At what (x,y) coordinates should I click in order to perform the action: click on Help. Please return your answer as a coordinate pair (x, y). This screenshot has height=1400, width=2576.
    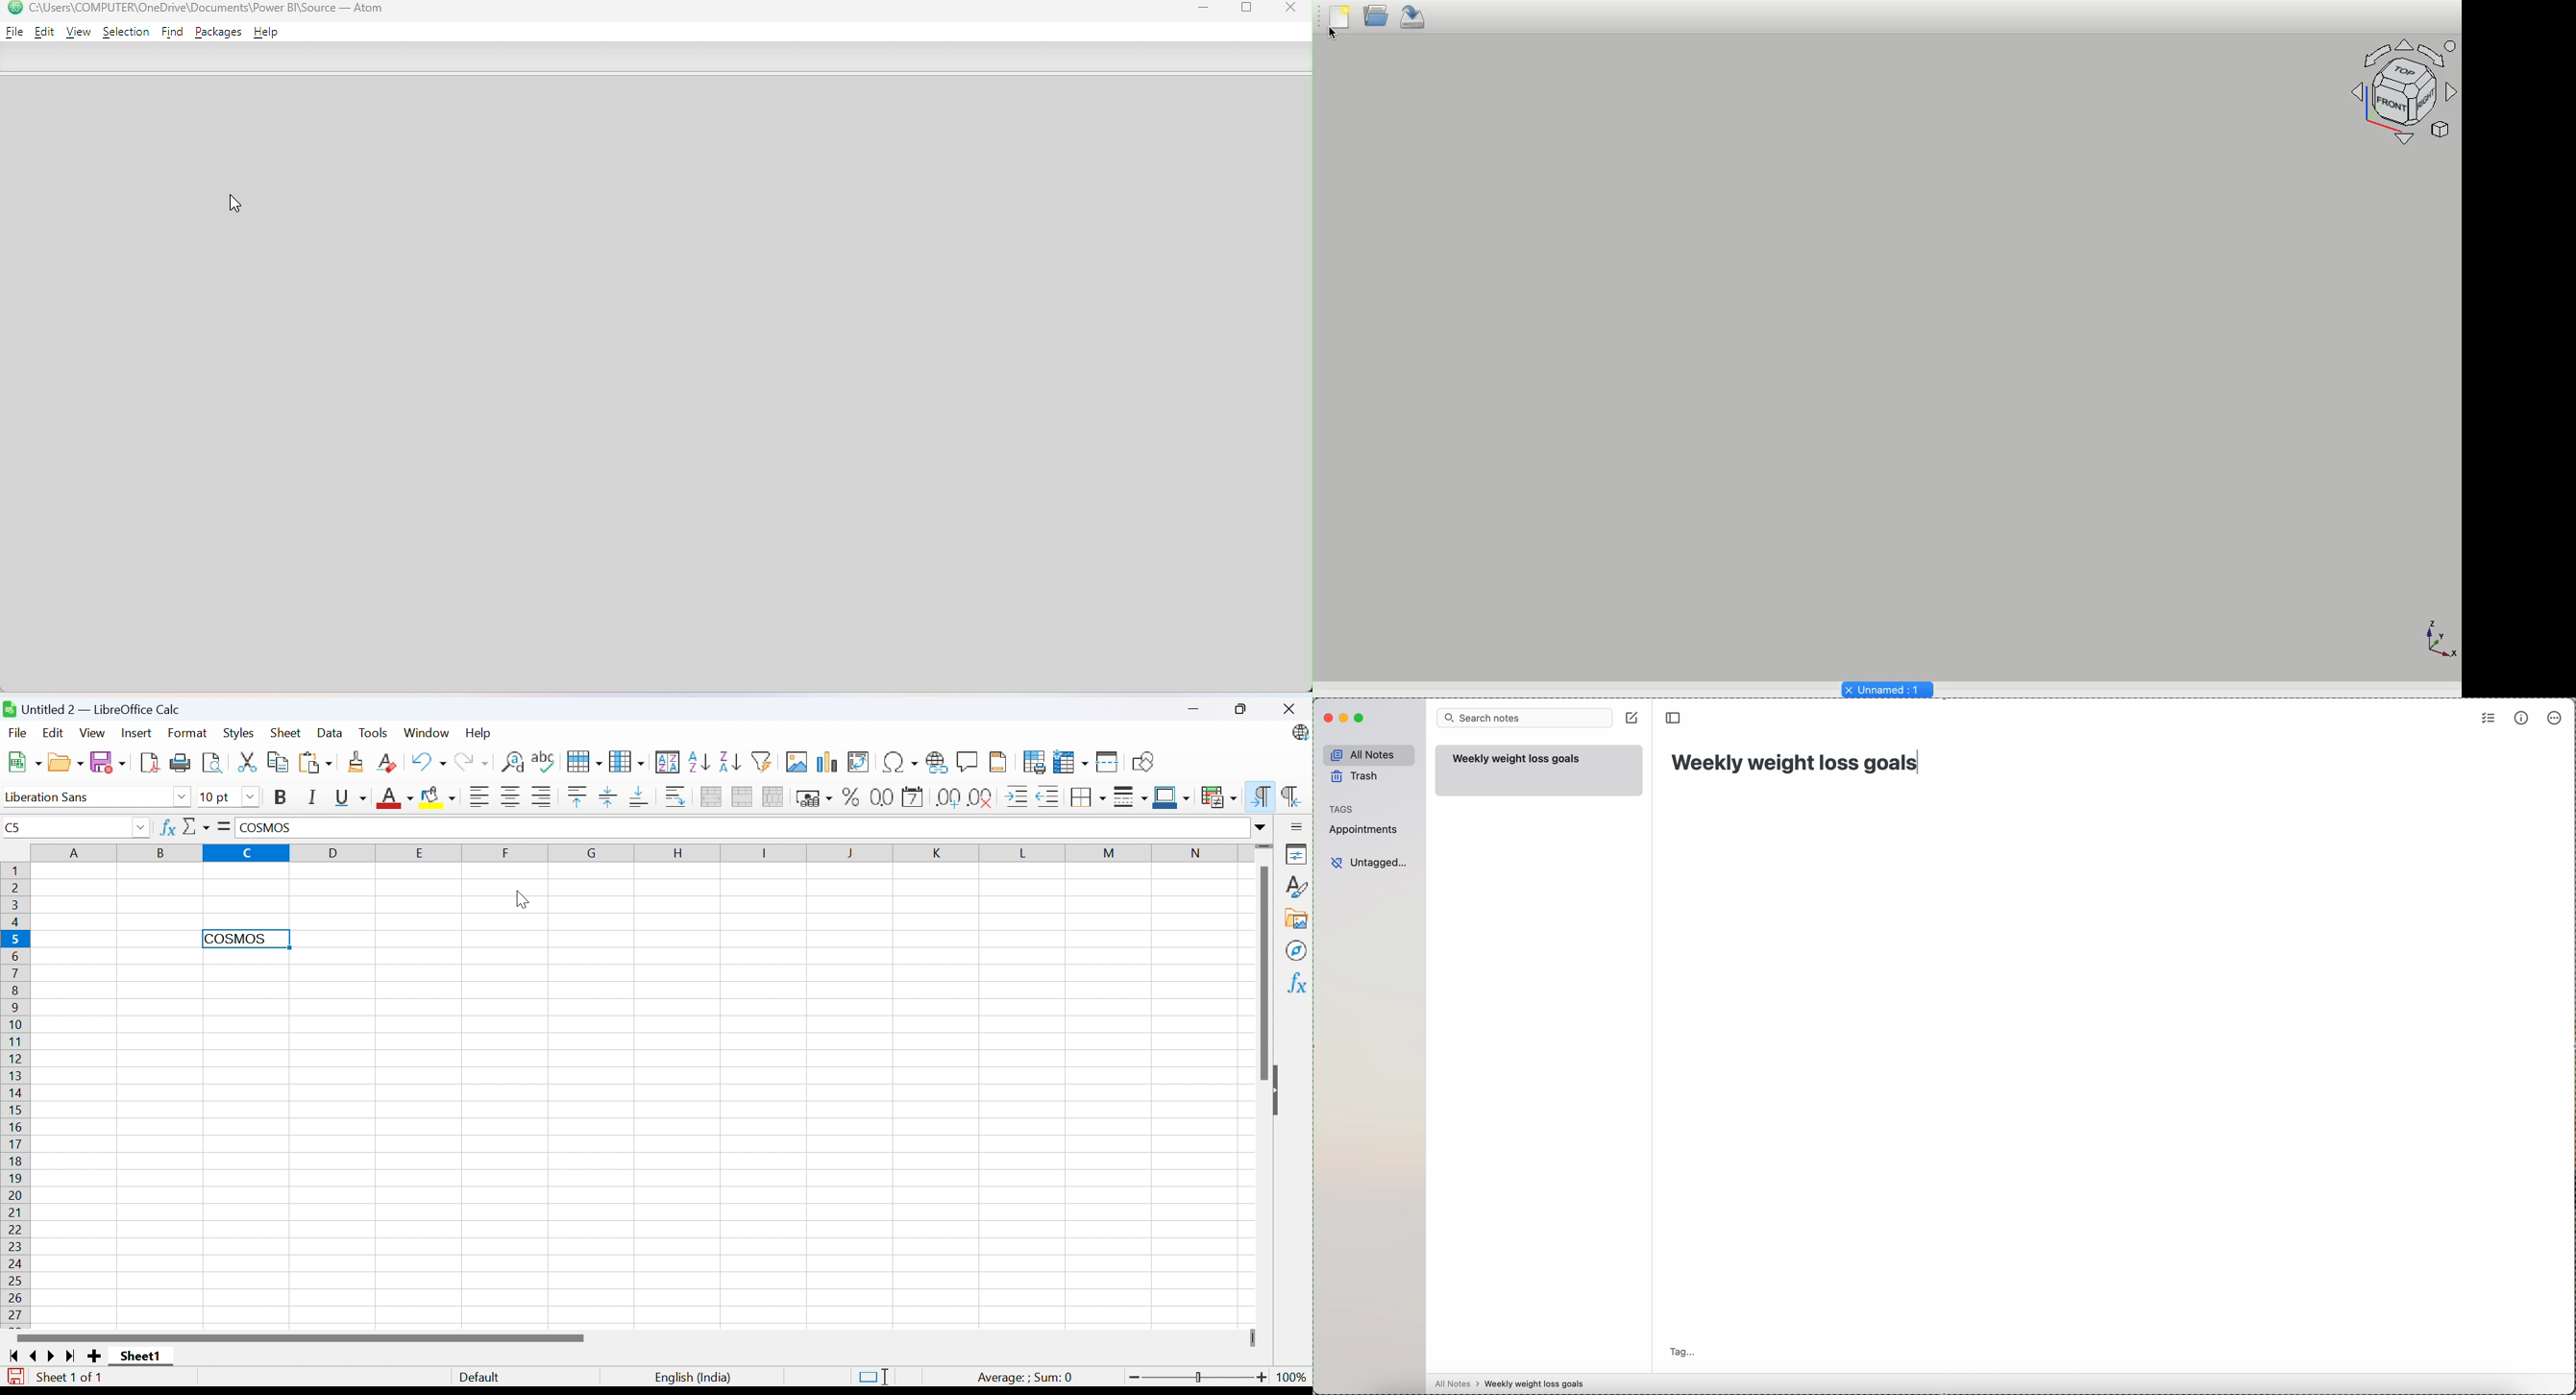
    Looking at the image, I should click on (269, 34).